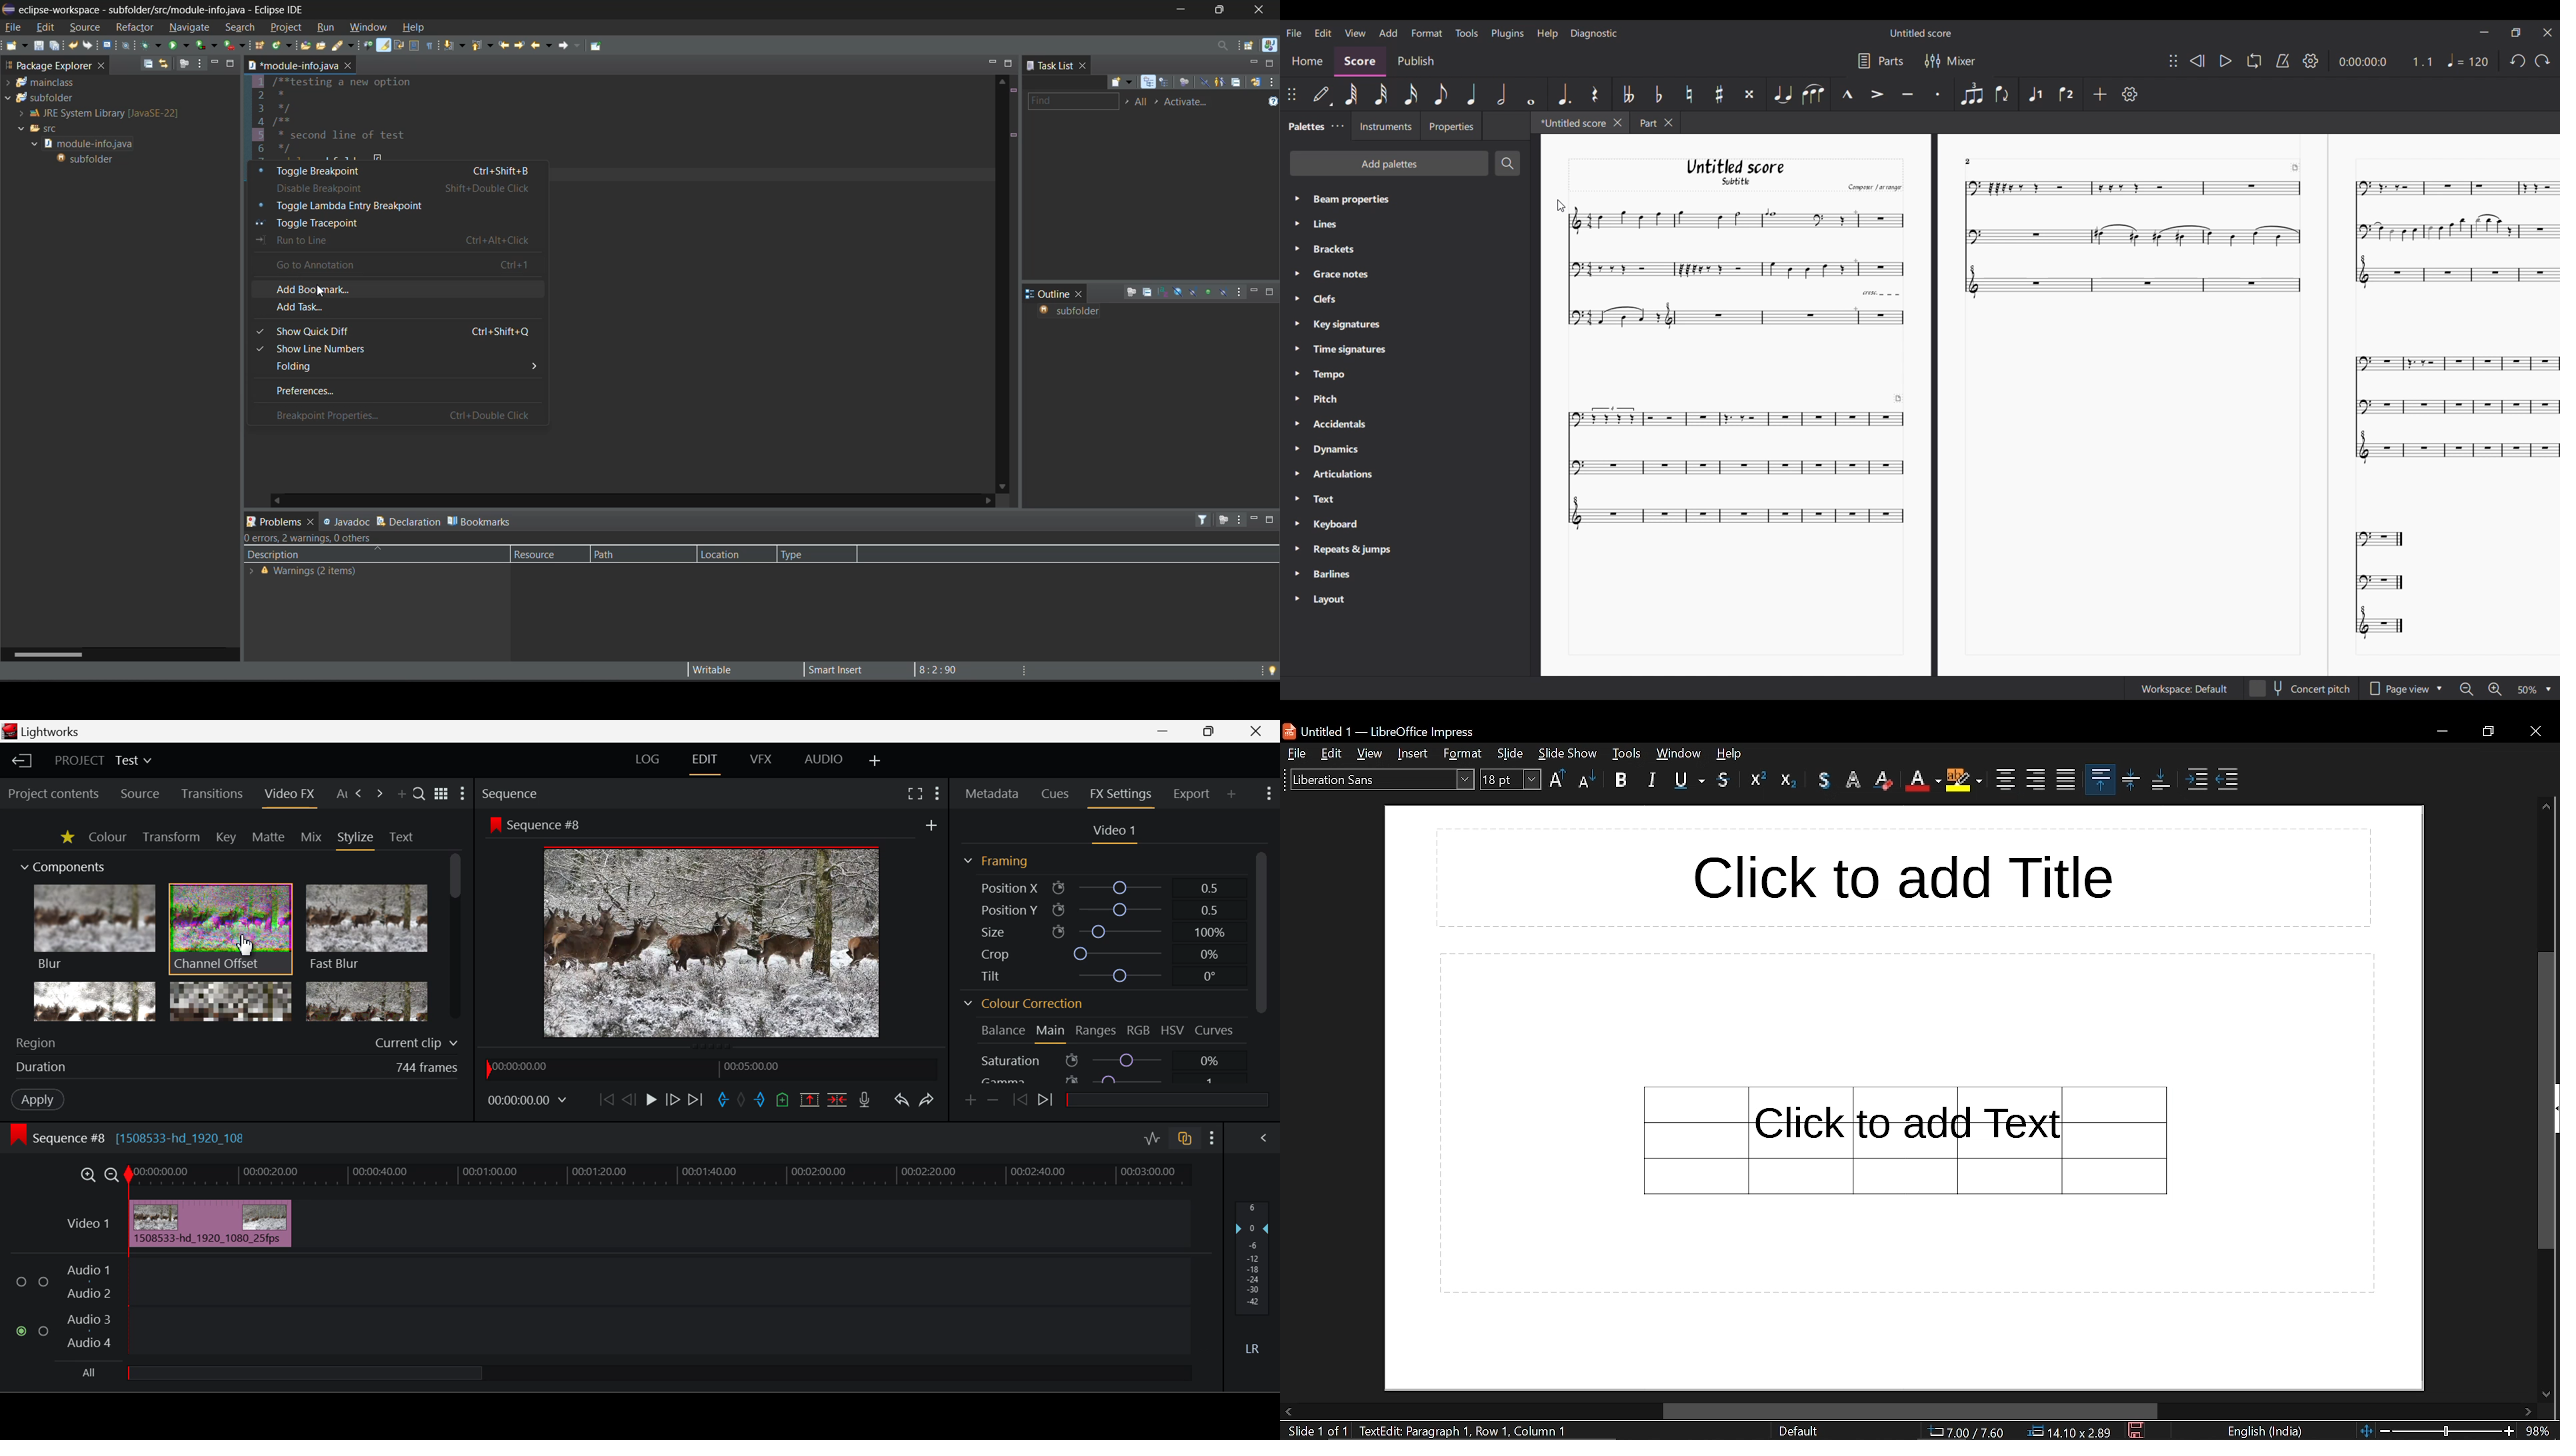 The width and height of the screenshot is (2576, 1456). I want to click on hide static fields and methods, so click(1194, 293).